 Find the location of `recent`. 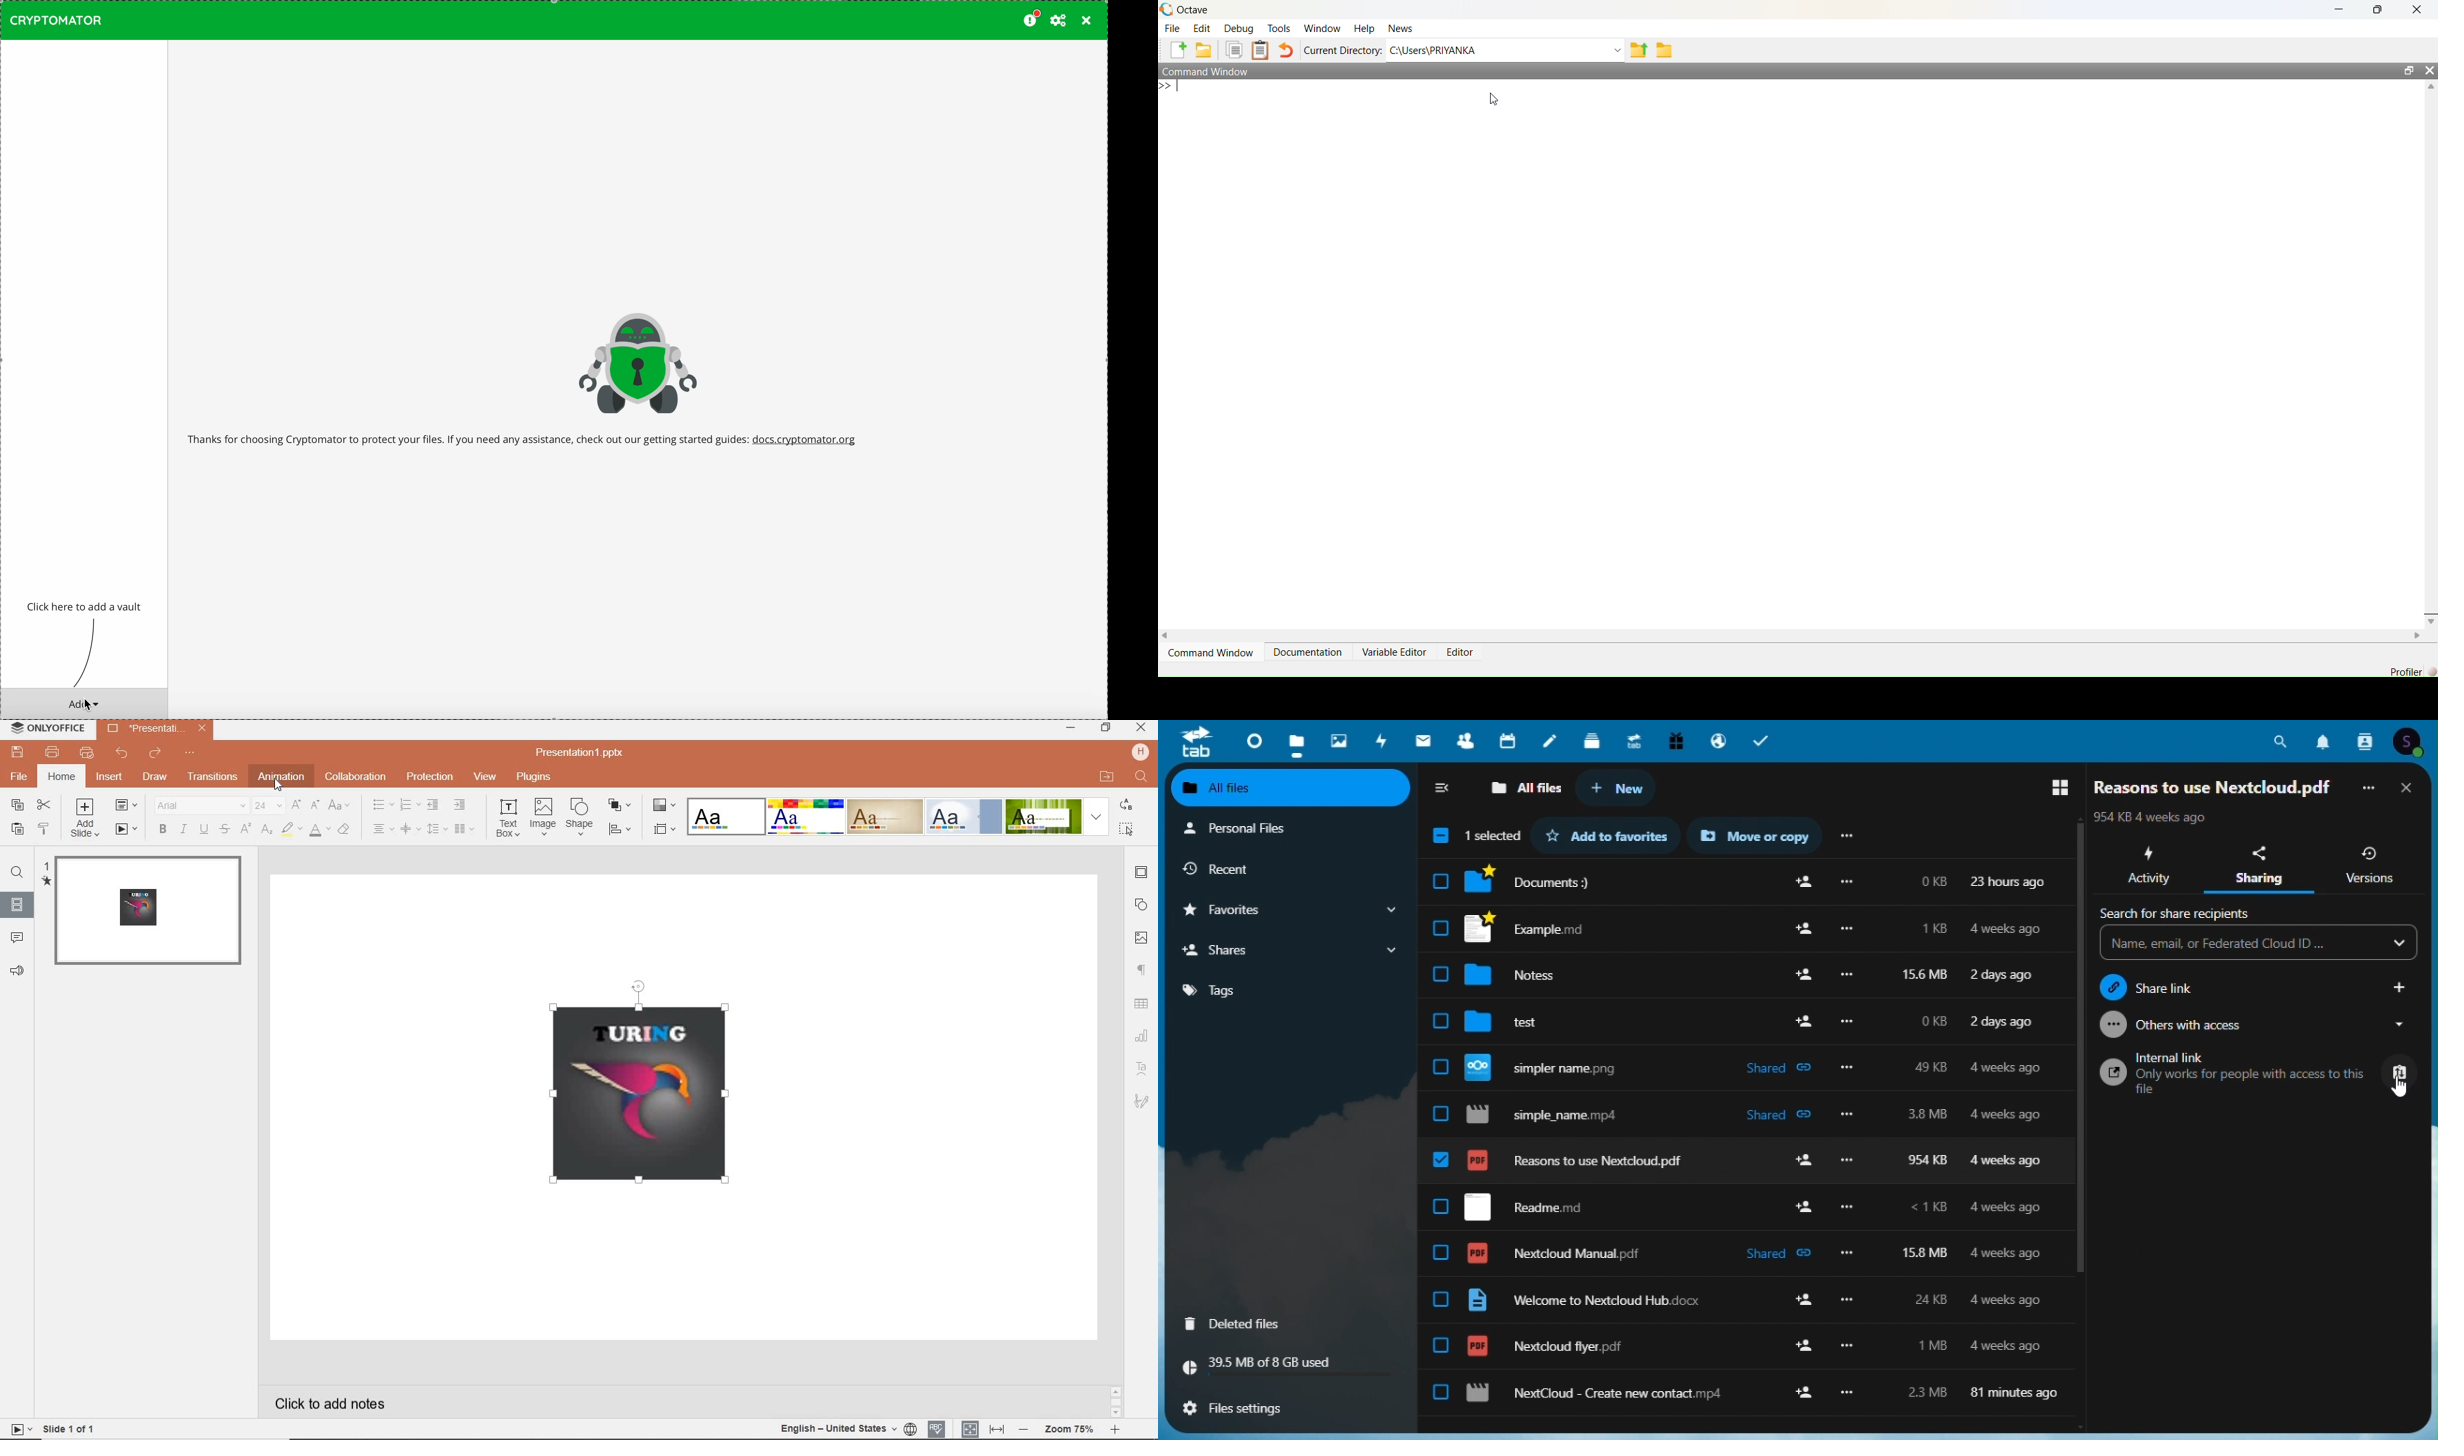

recent is located at coordinates (1288, 869).